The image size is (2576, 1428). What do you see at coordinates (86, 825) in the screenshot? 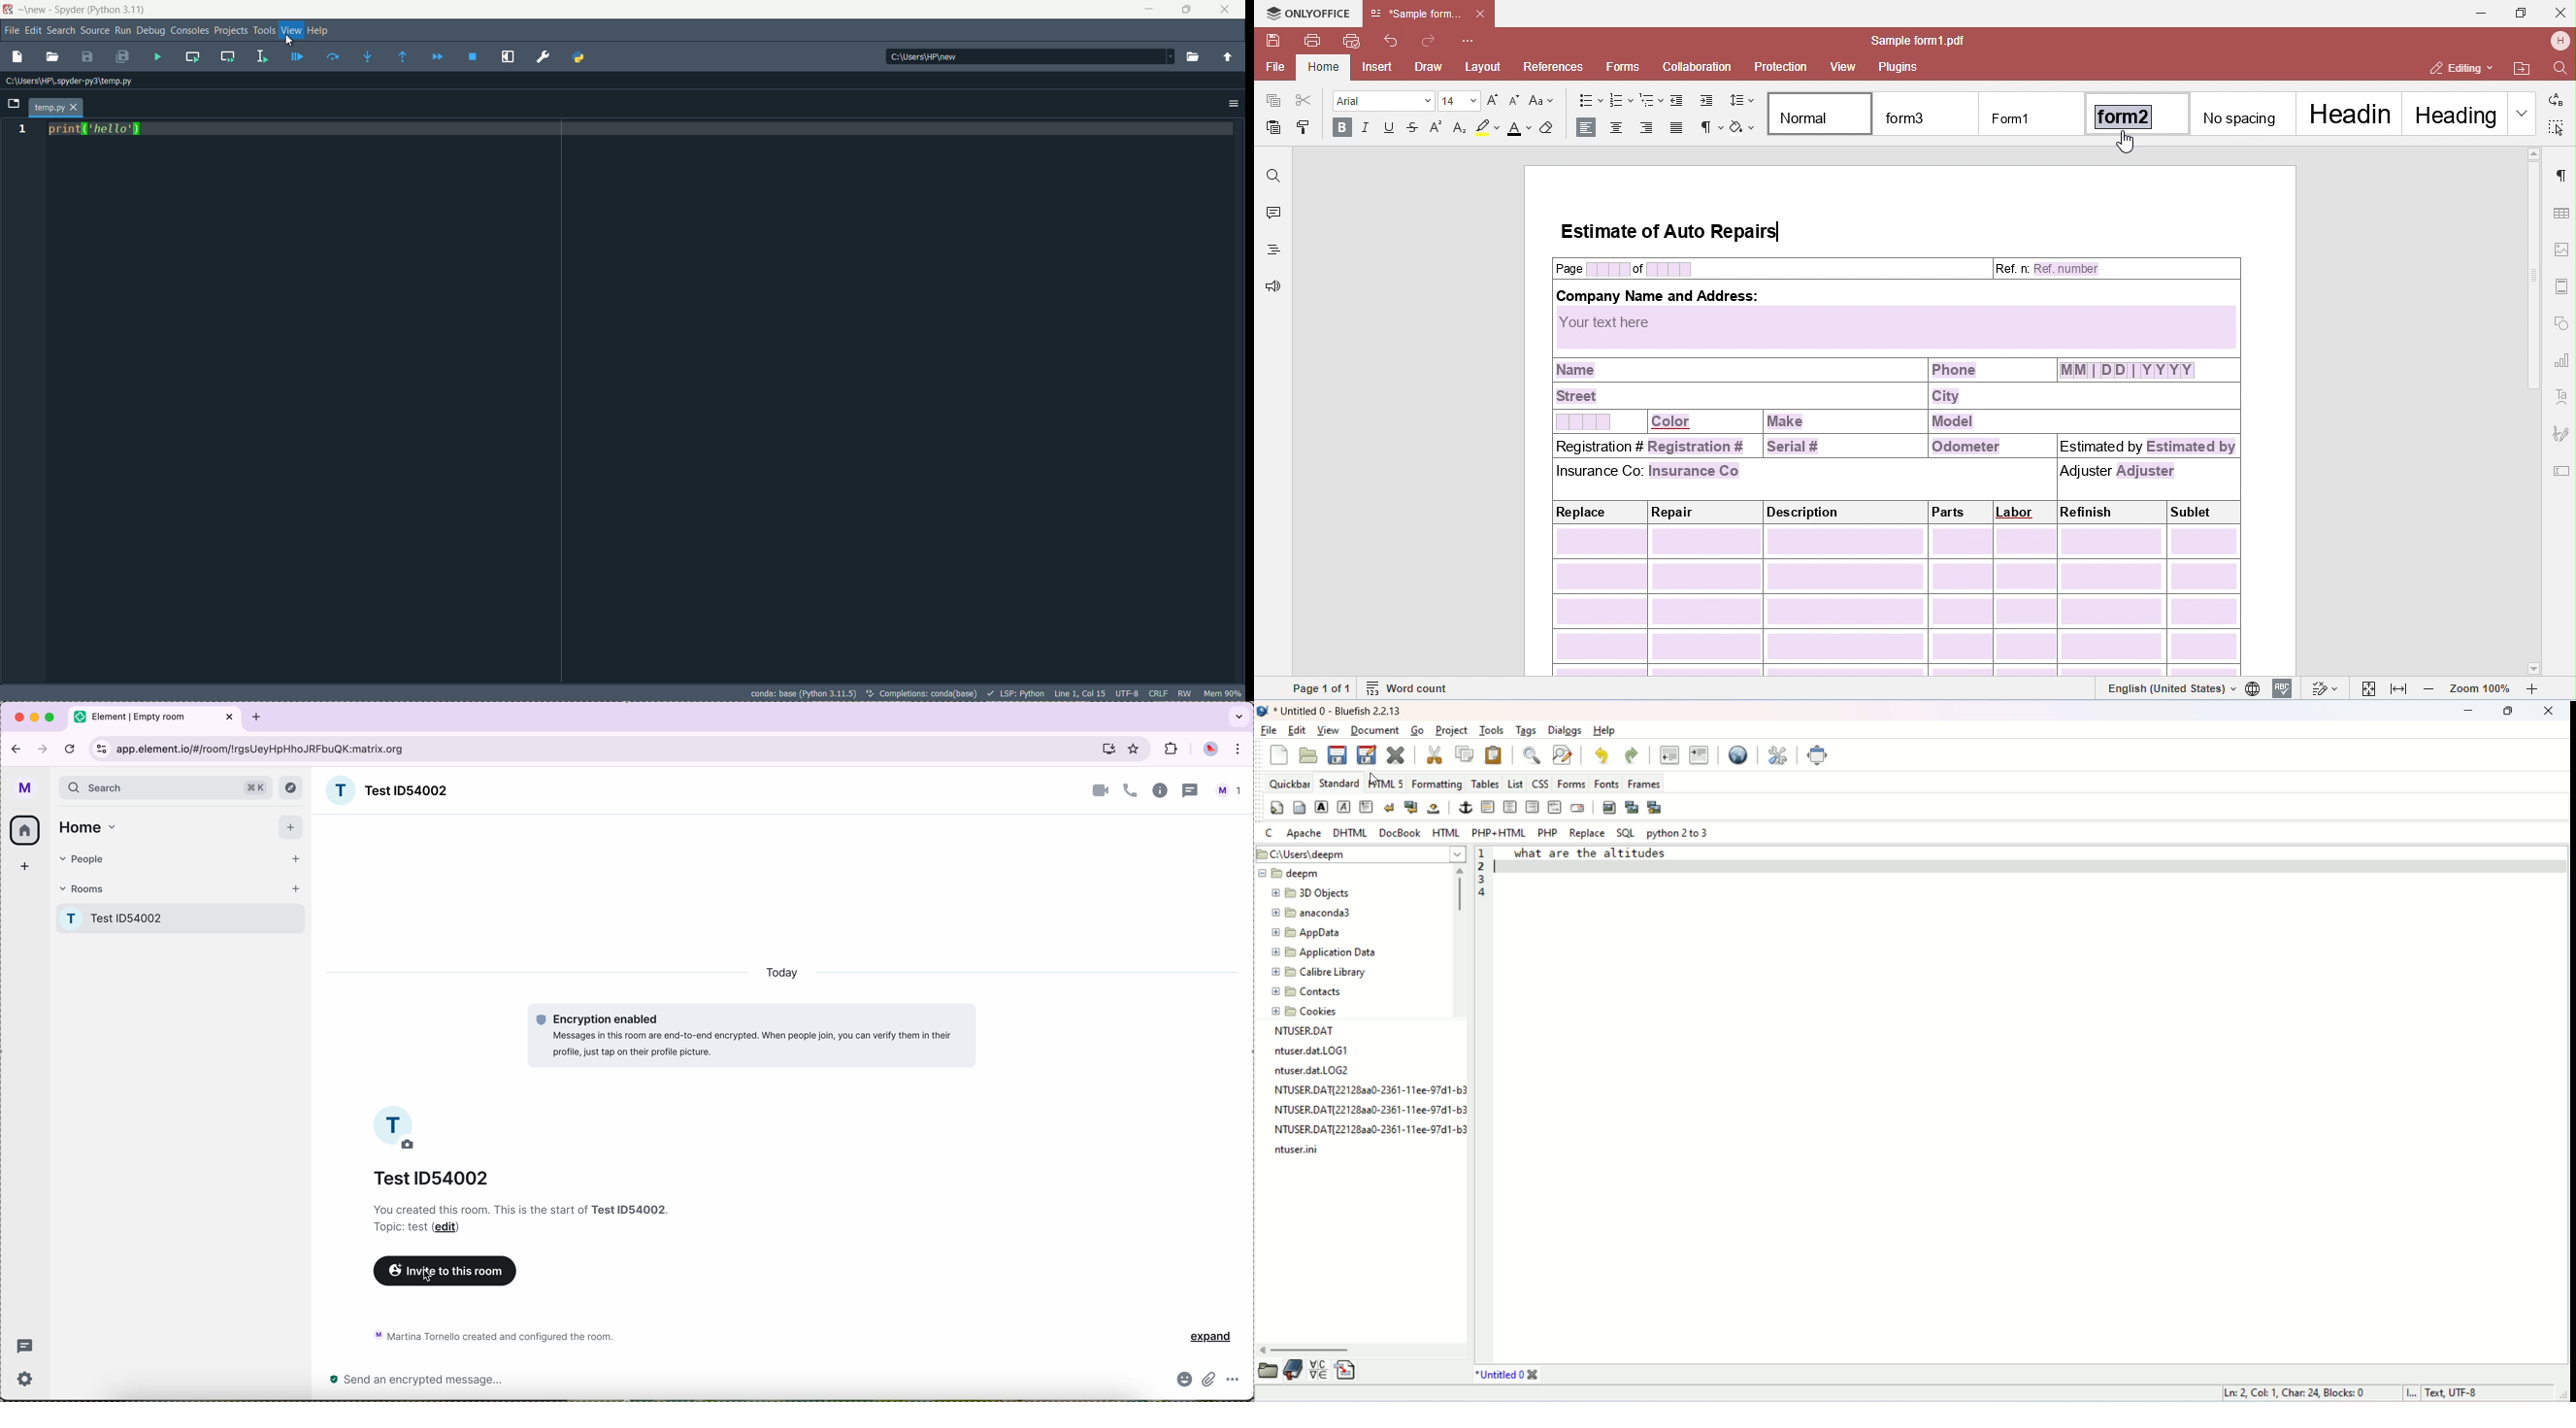
I see `home tab` at bounding box center [86, 825].